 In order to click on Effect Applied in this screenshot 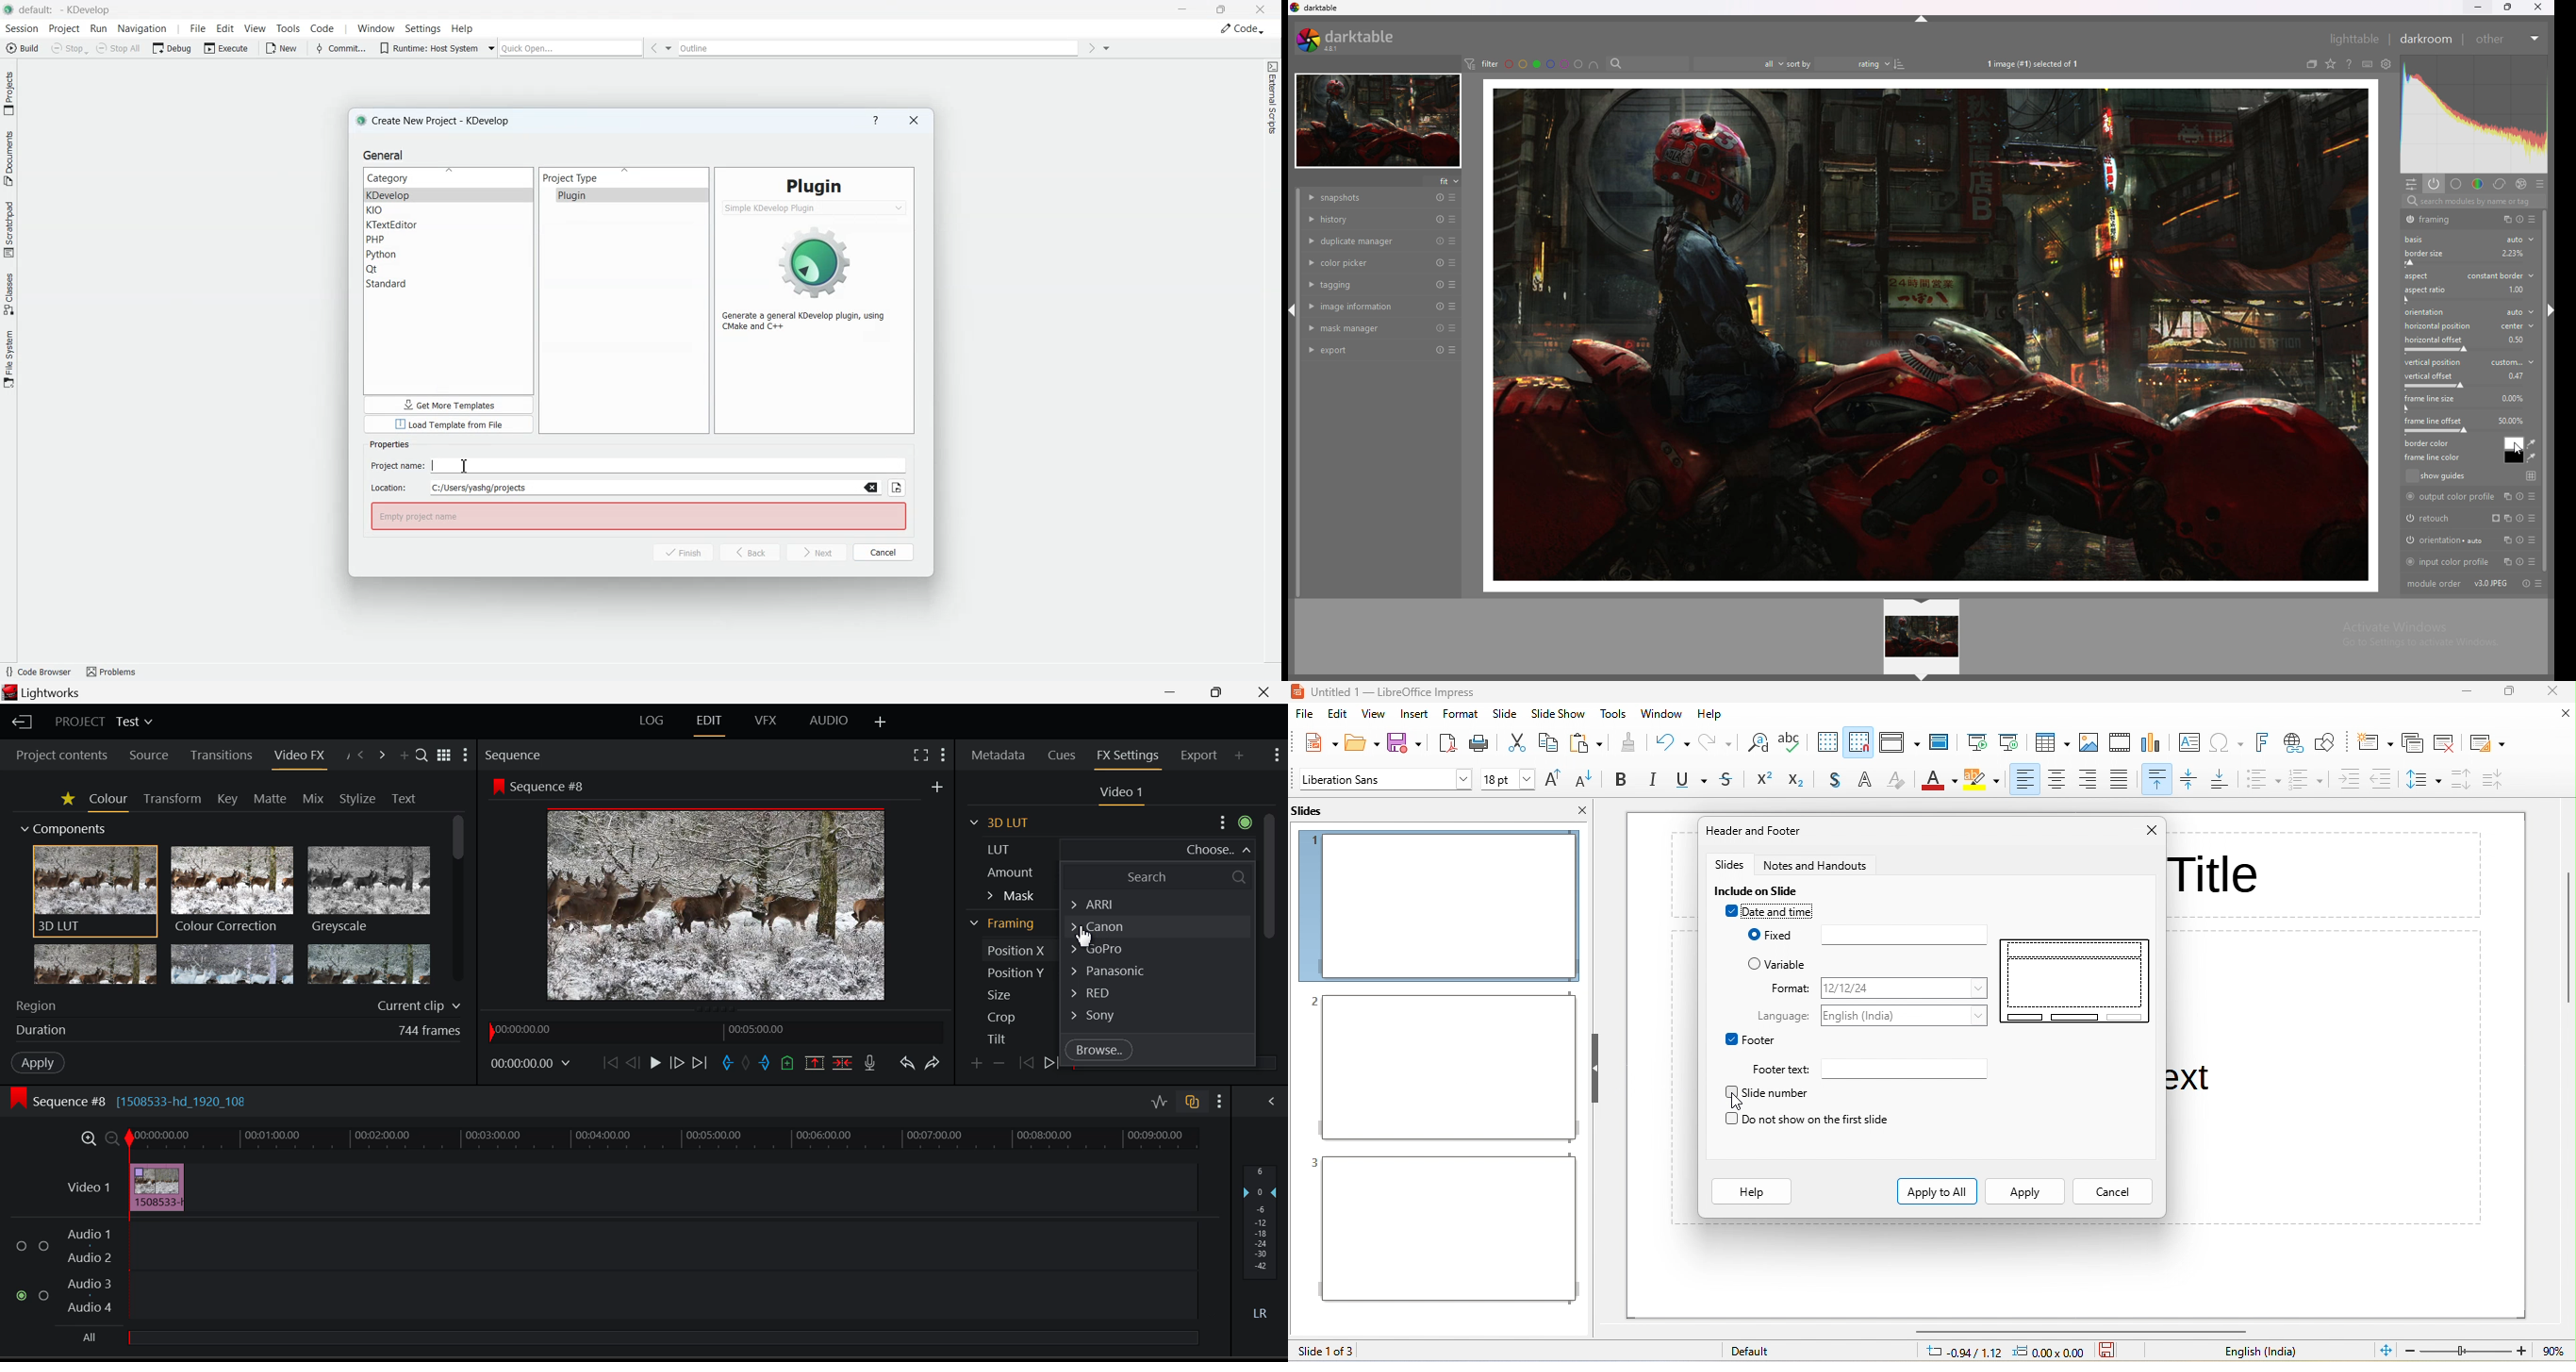, I will do `click(160, 1187)`.